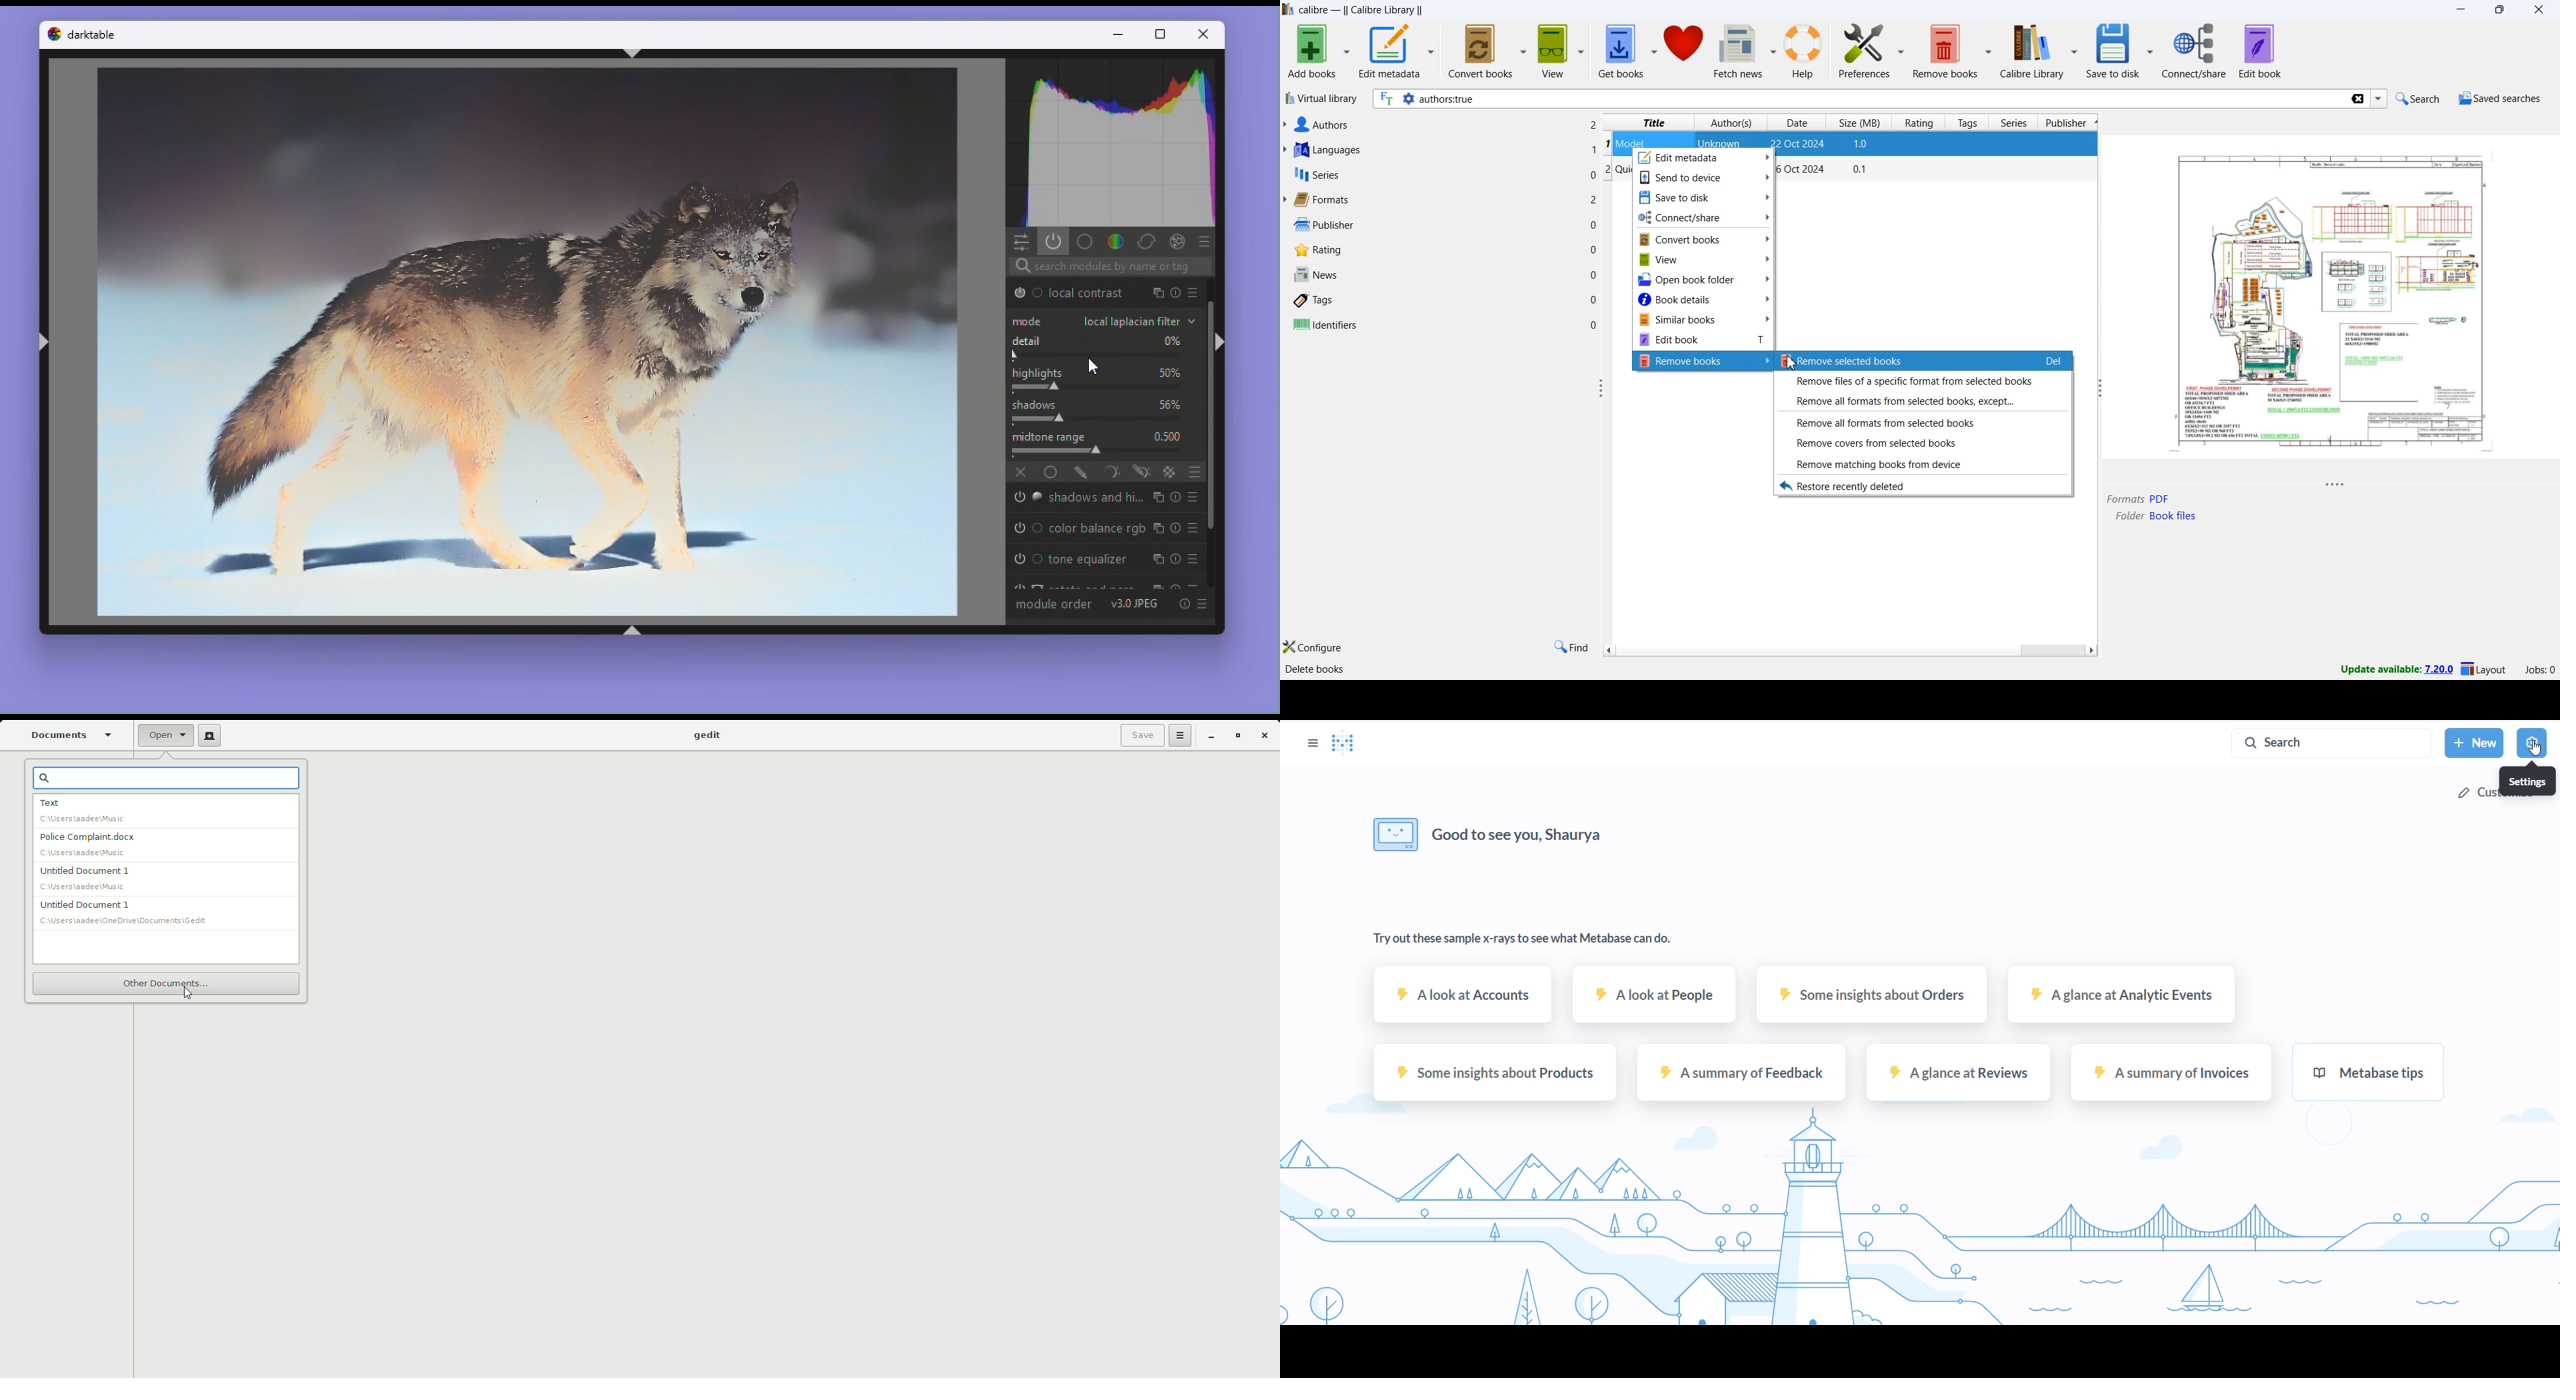 The height and width of the screenshot is (1400, 2576). Describe the element at coordinates (1386, 11) in the screenshot. I see `calibre library` at that location.